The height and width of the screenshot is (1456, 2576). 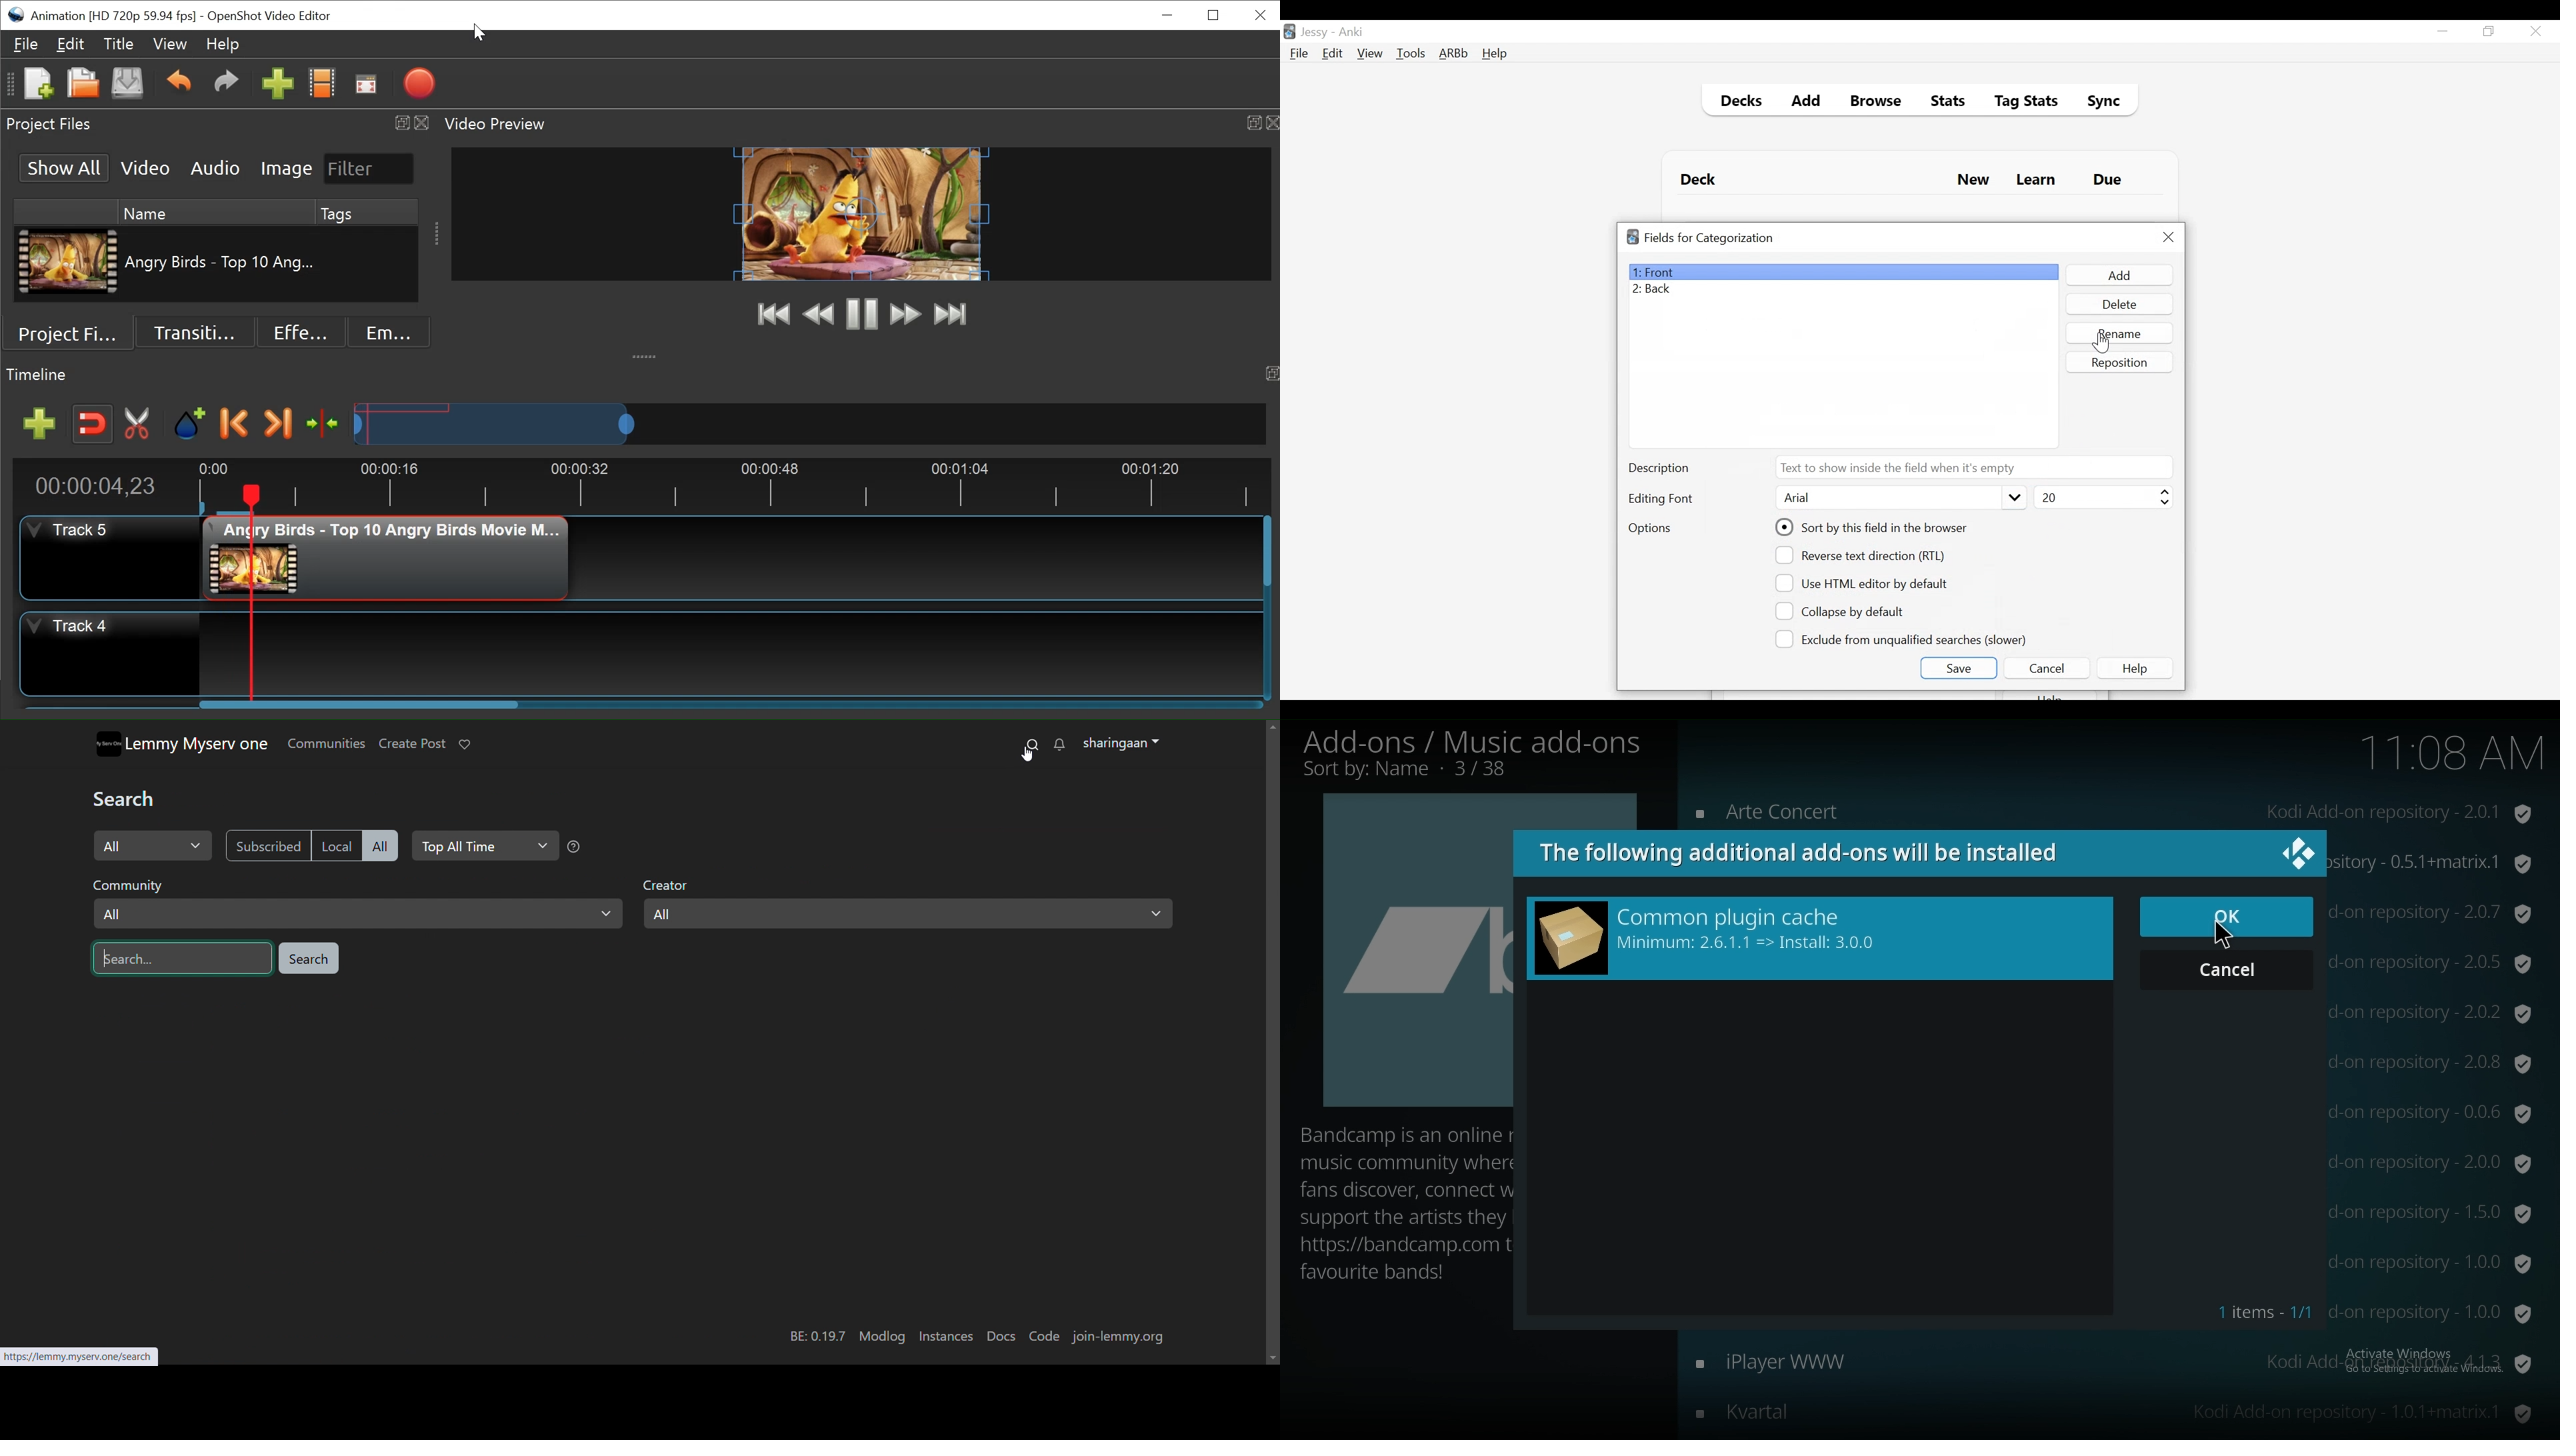 I want to click on Anki, so click(x=1351, y=32).